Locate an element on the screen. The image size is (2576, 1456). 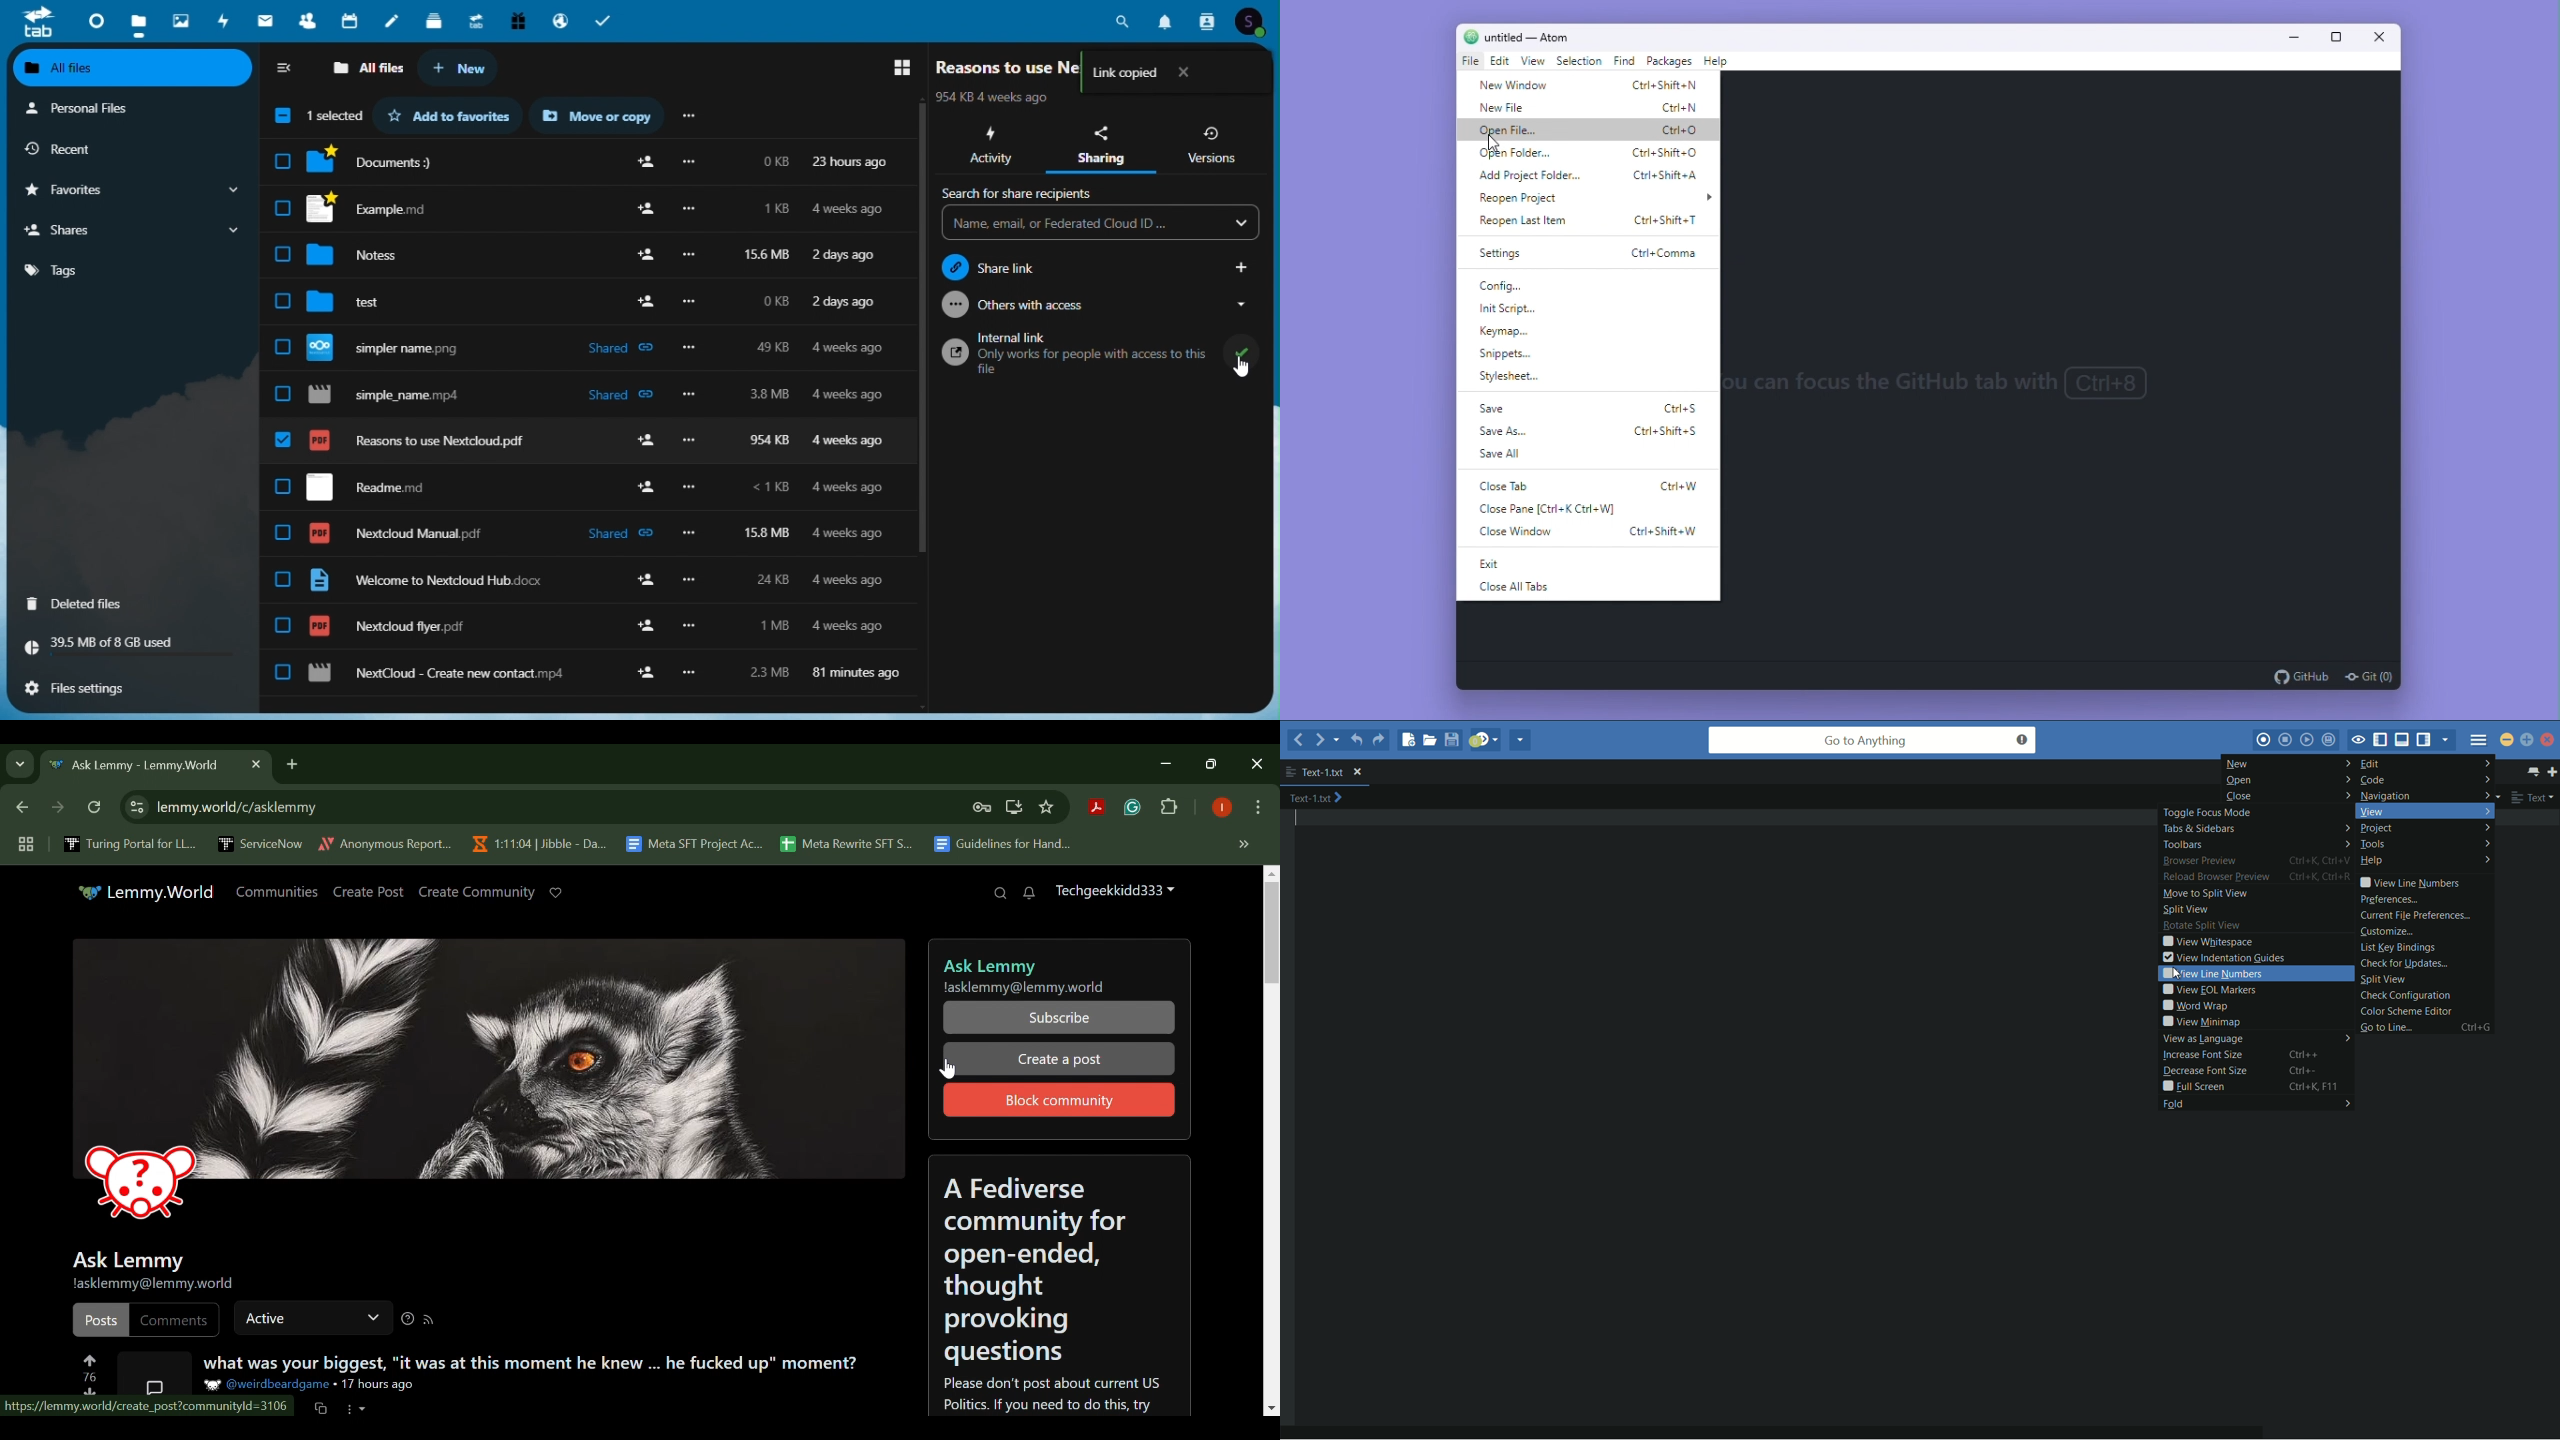
<1 kb is located at coordinates (772, 490).